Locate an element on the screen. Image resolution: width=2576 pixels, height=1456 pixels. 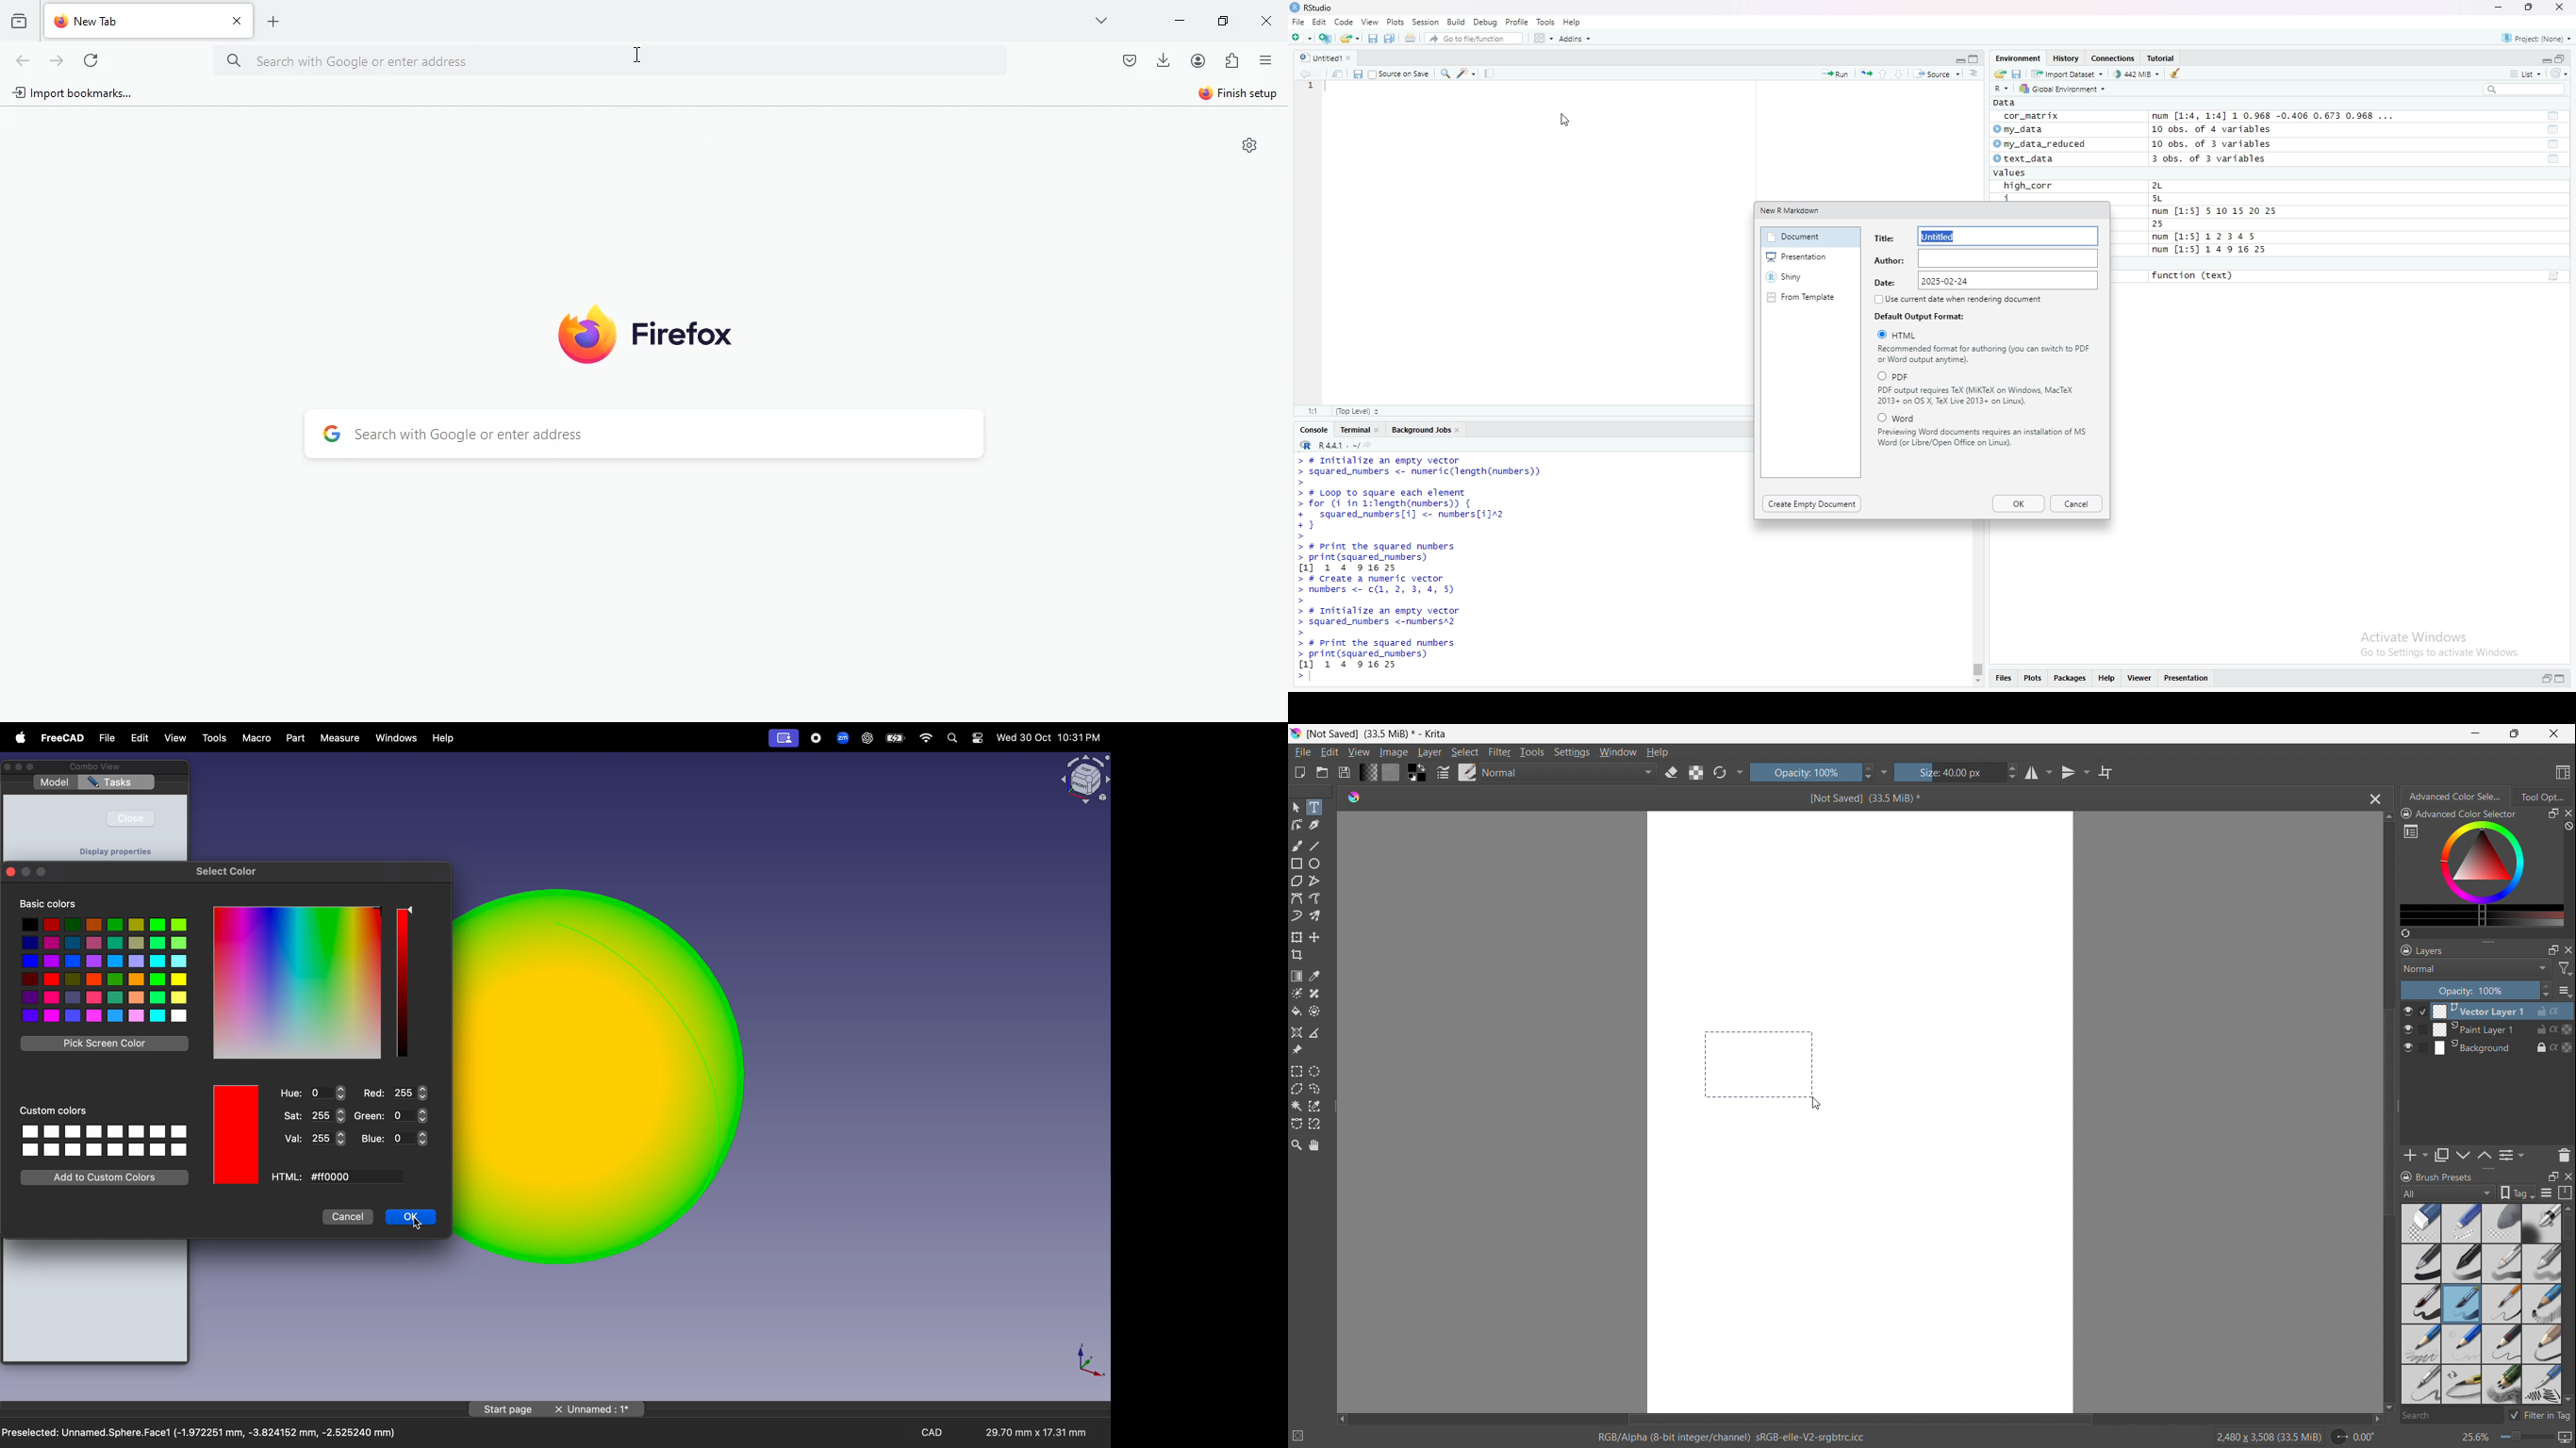
maximzie is located at coordinates (2563, 57).